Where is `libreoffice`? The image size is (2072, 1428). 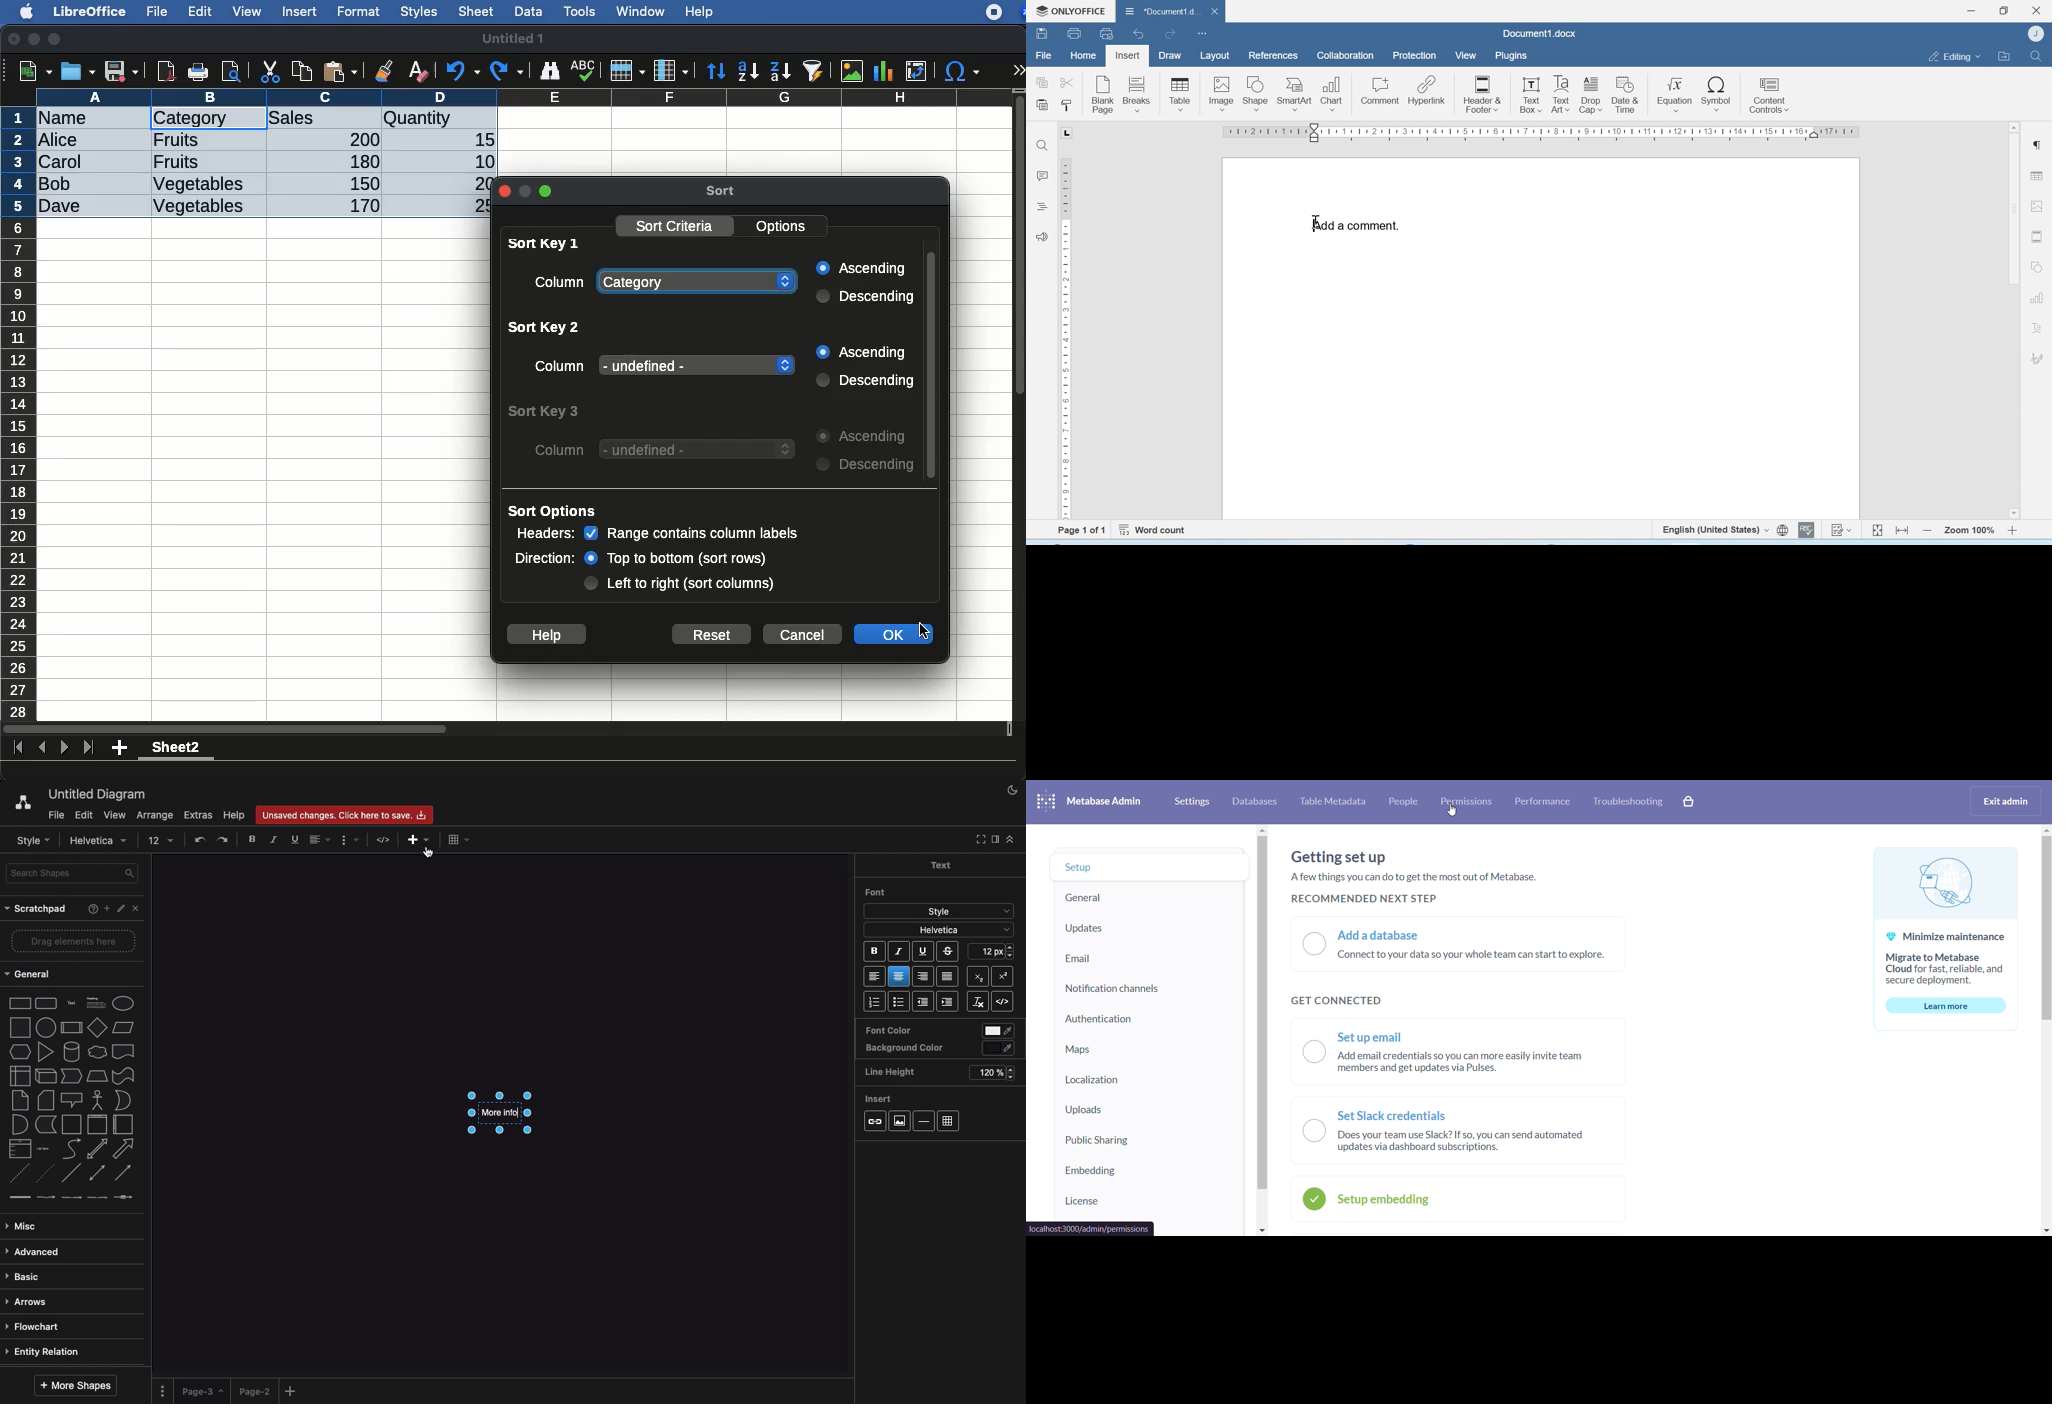
libreoffice is located at coordinates (91, 11).